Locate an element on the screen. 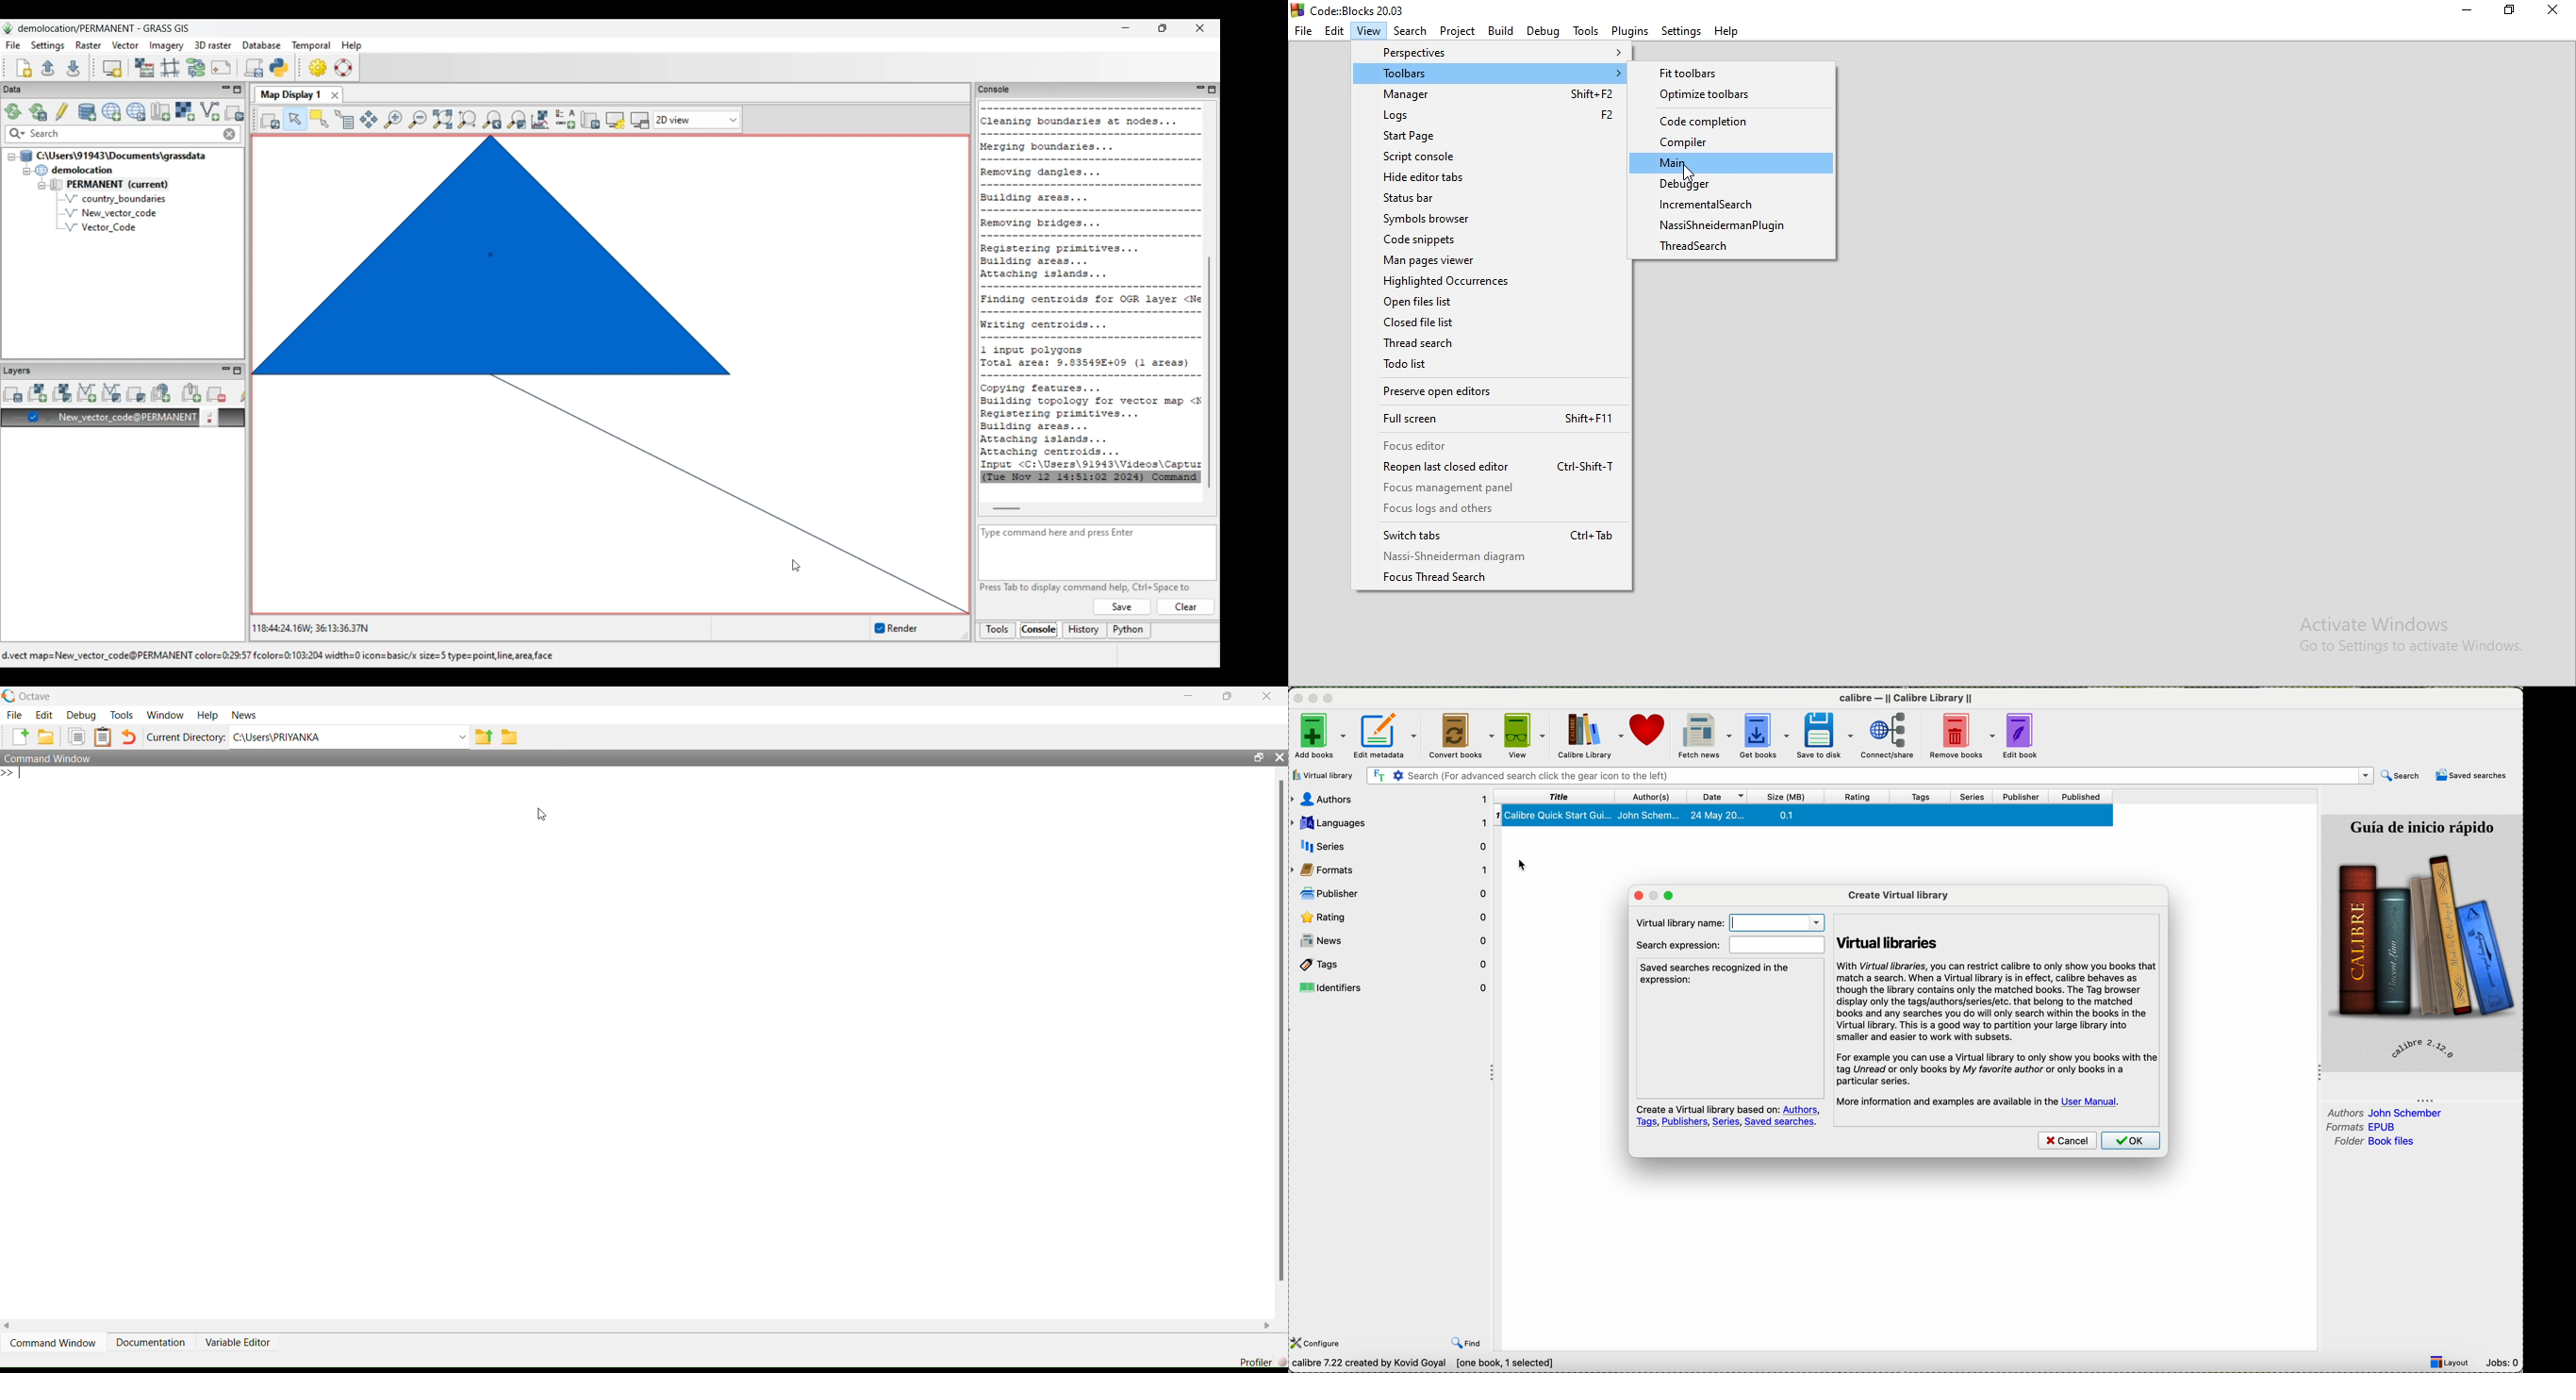  Code completion is located at coordinates (1733, 123).